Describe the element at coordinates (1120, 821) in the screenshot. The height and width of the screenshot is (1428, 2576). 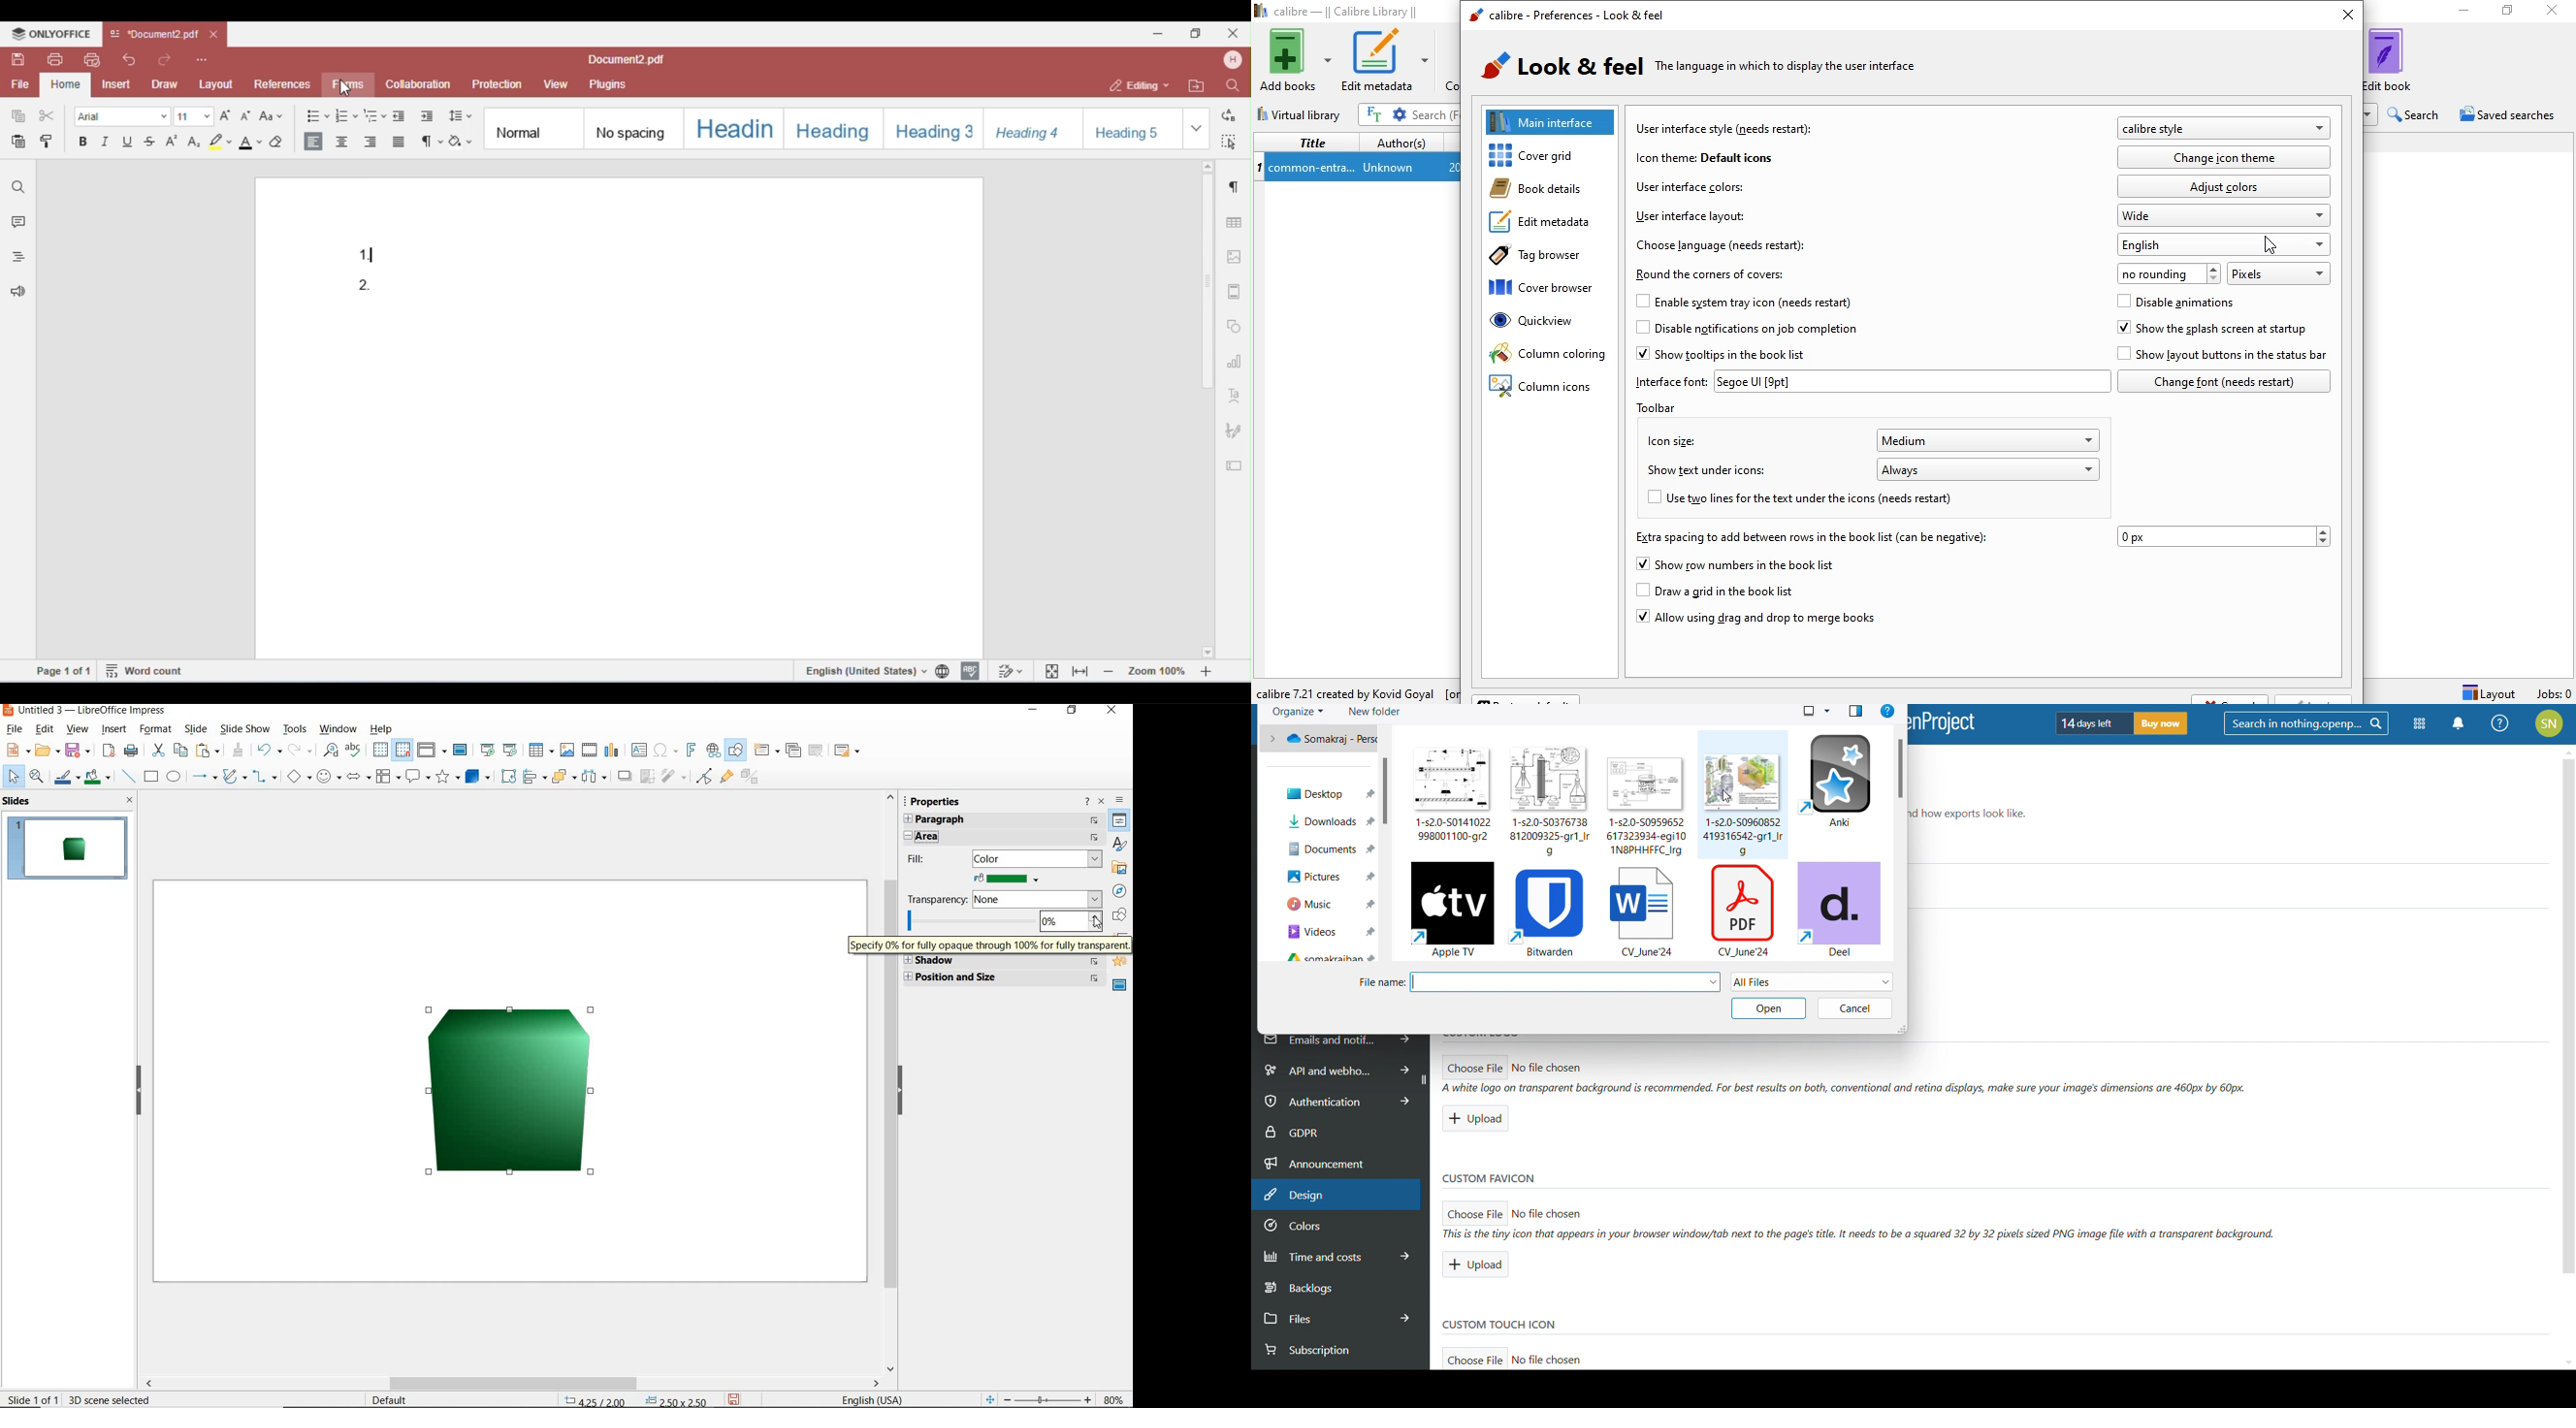
I see `PROPERTIES` at that location.